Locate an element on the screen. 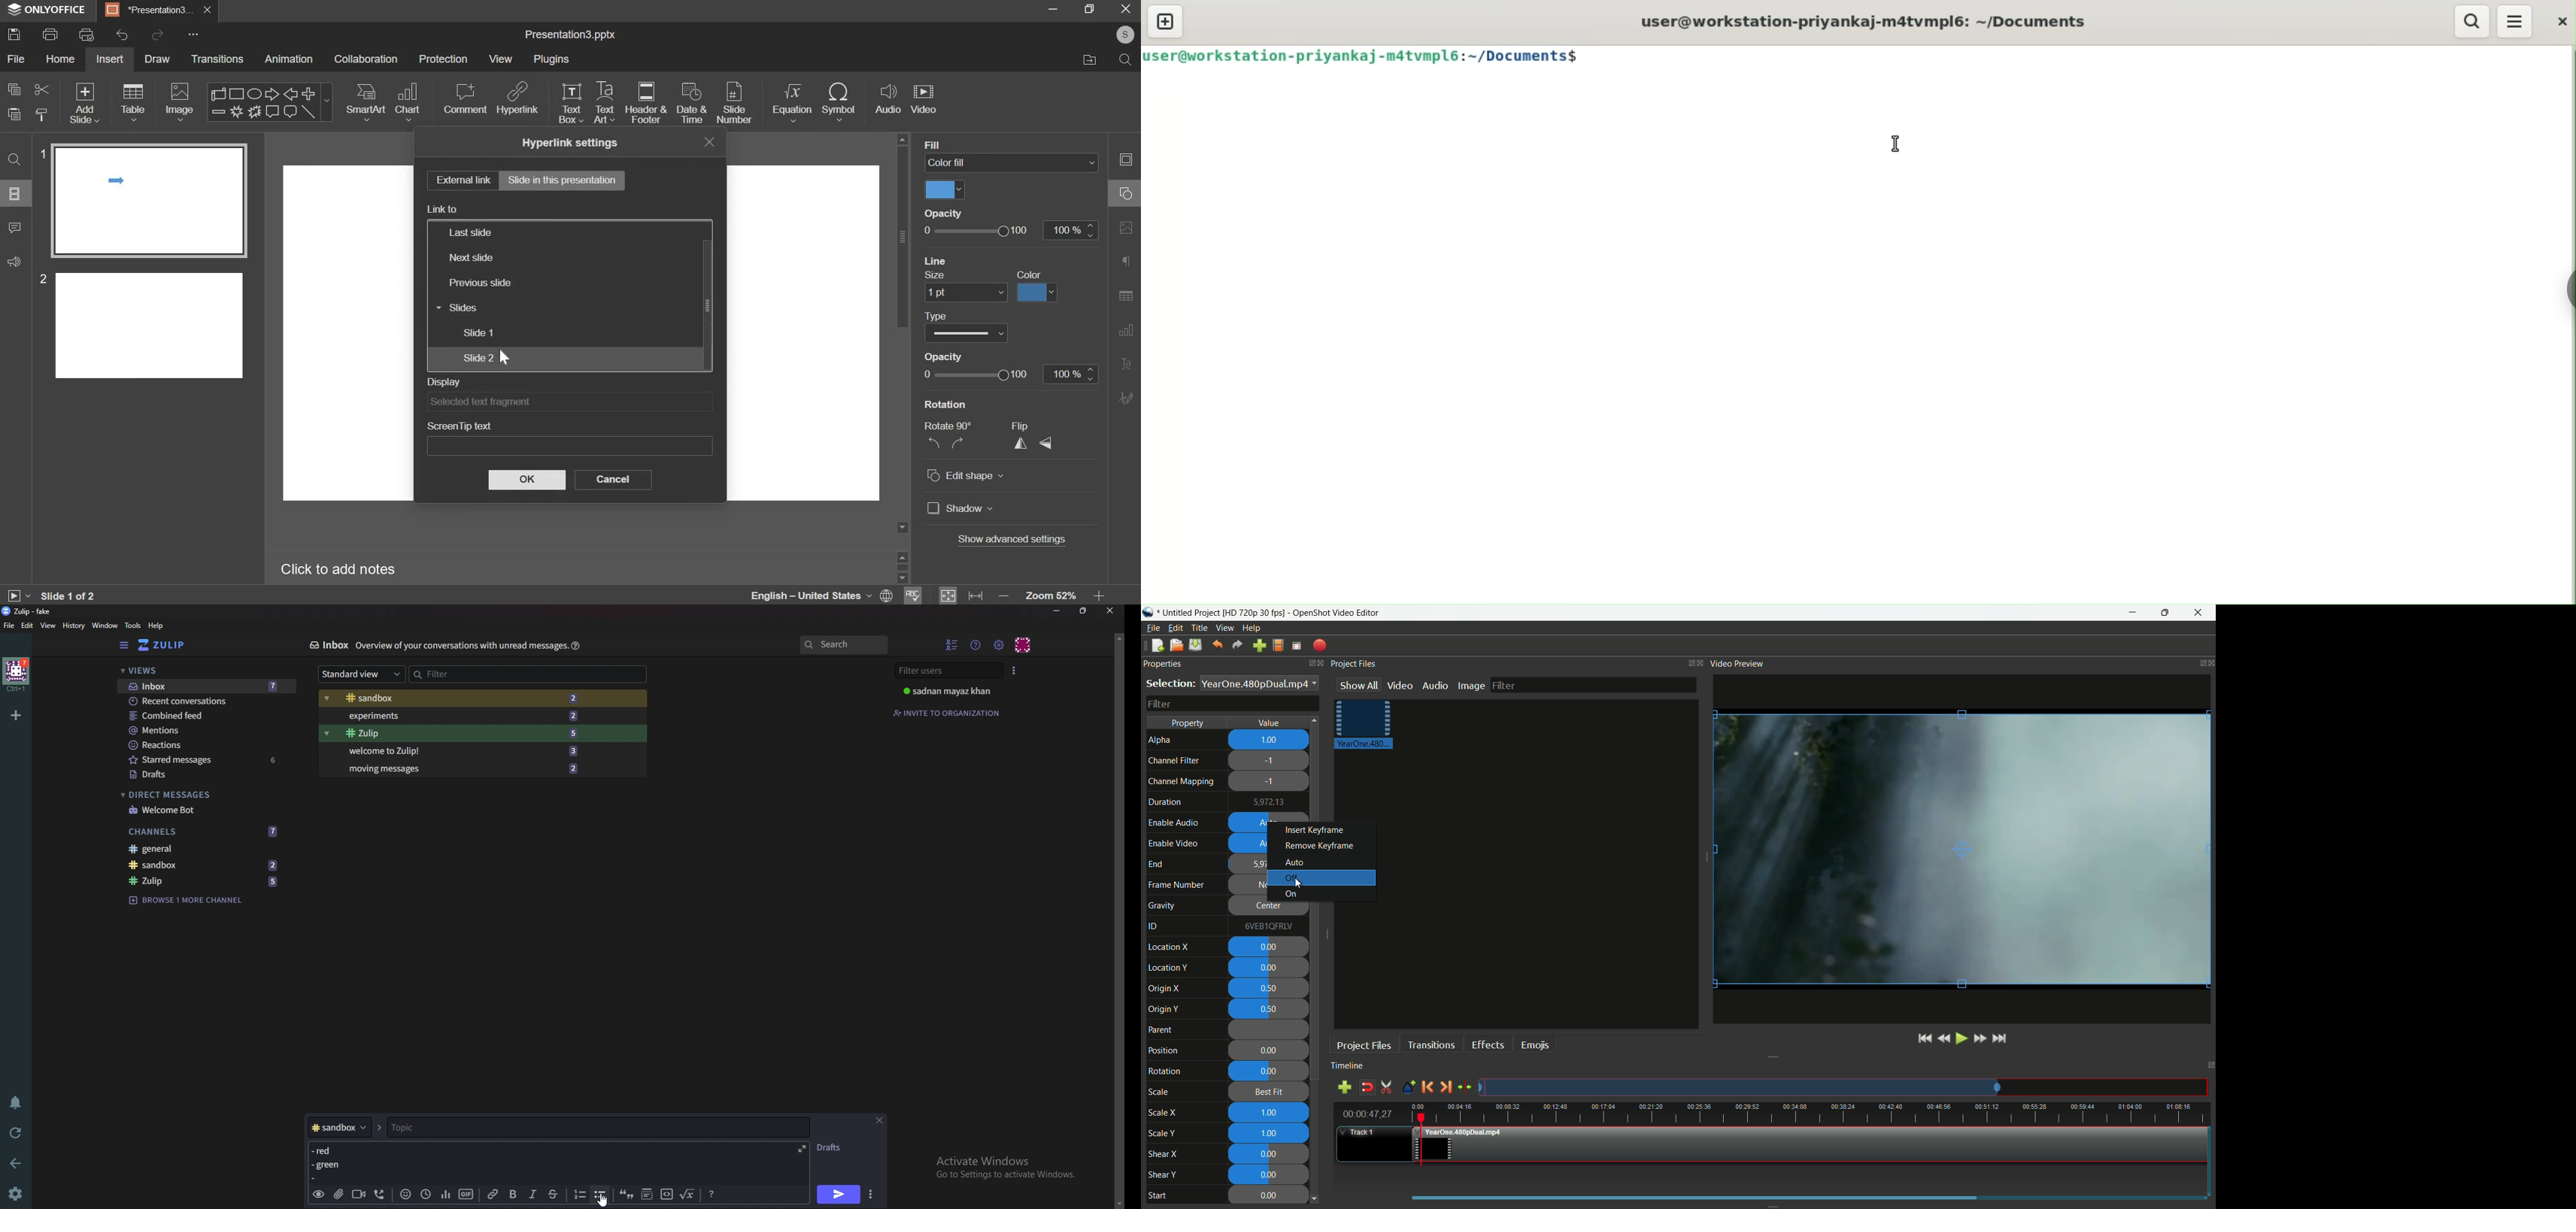  Filter users is located at coordinates (951, 671).